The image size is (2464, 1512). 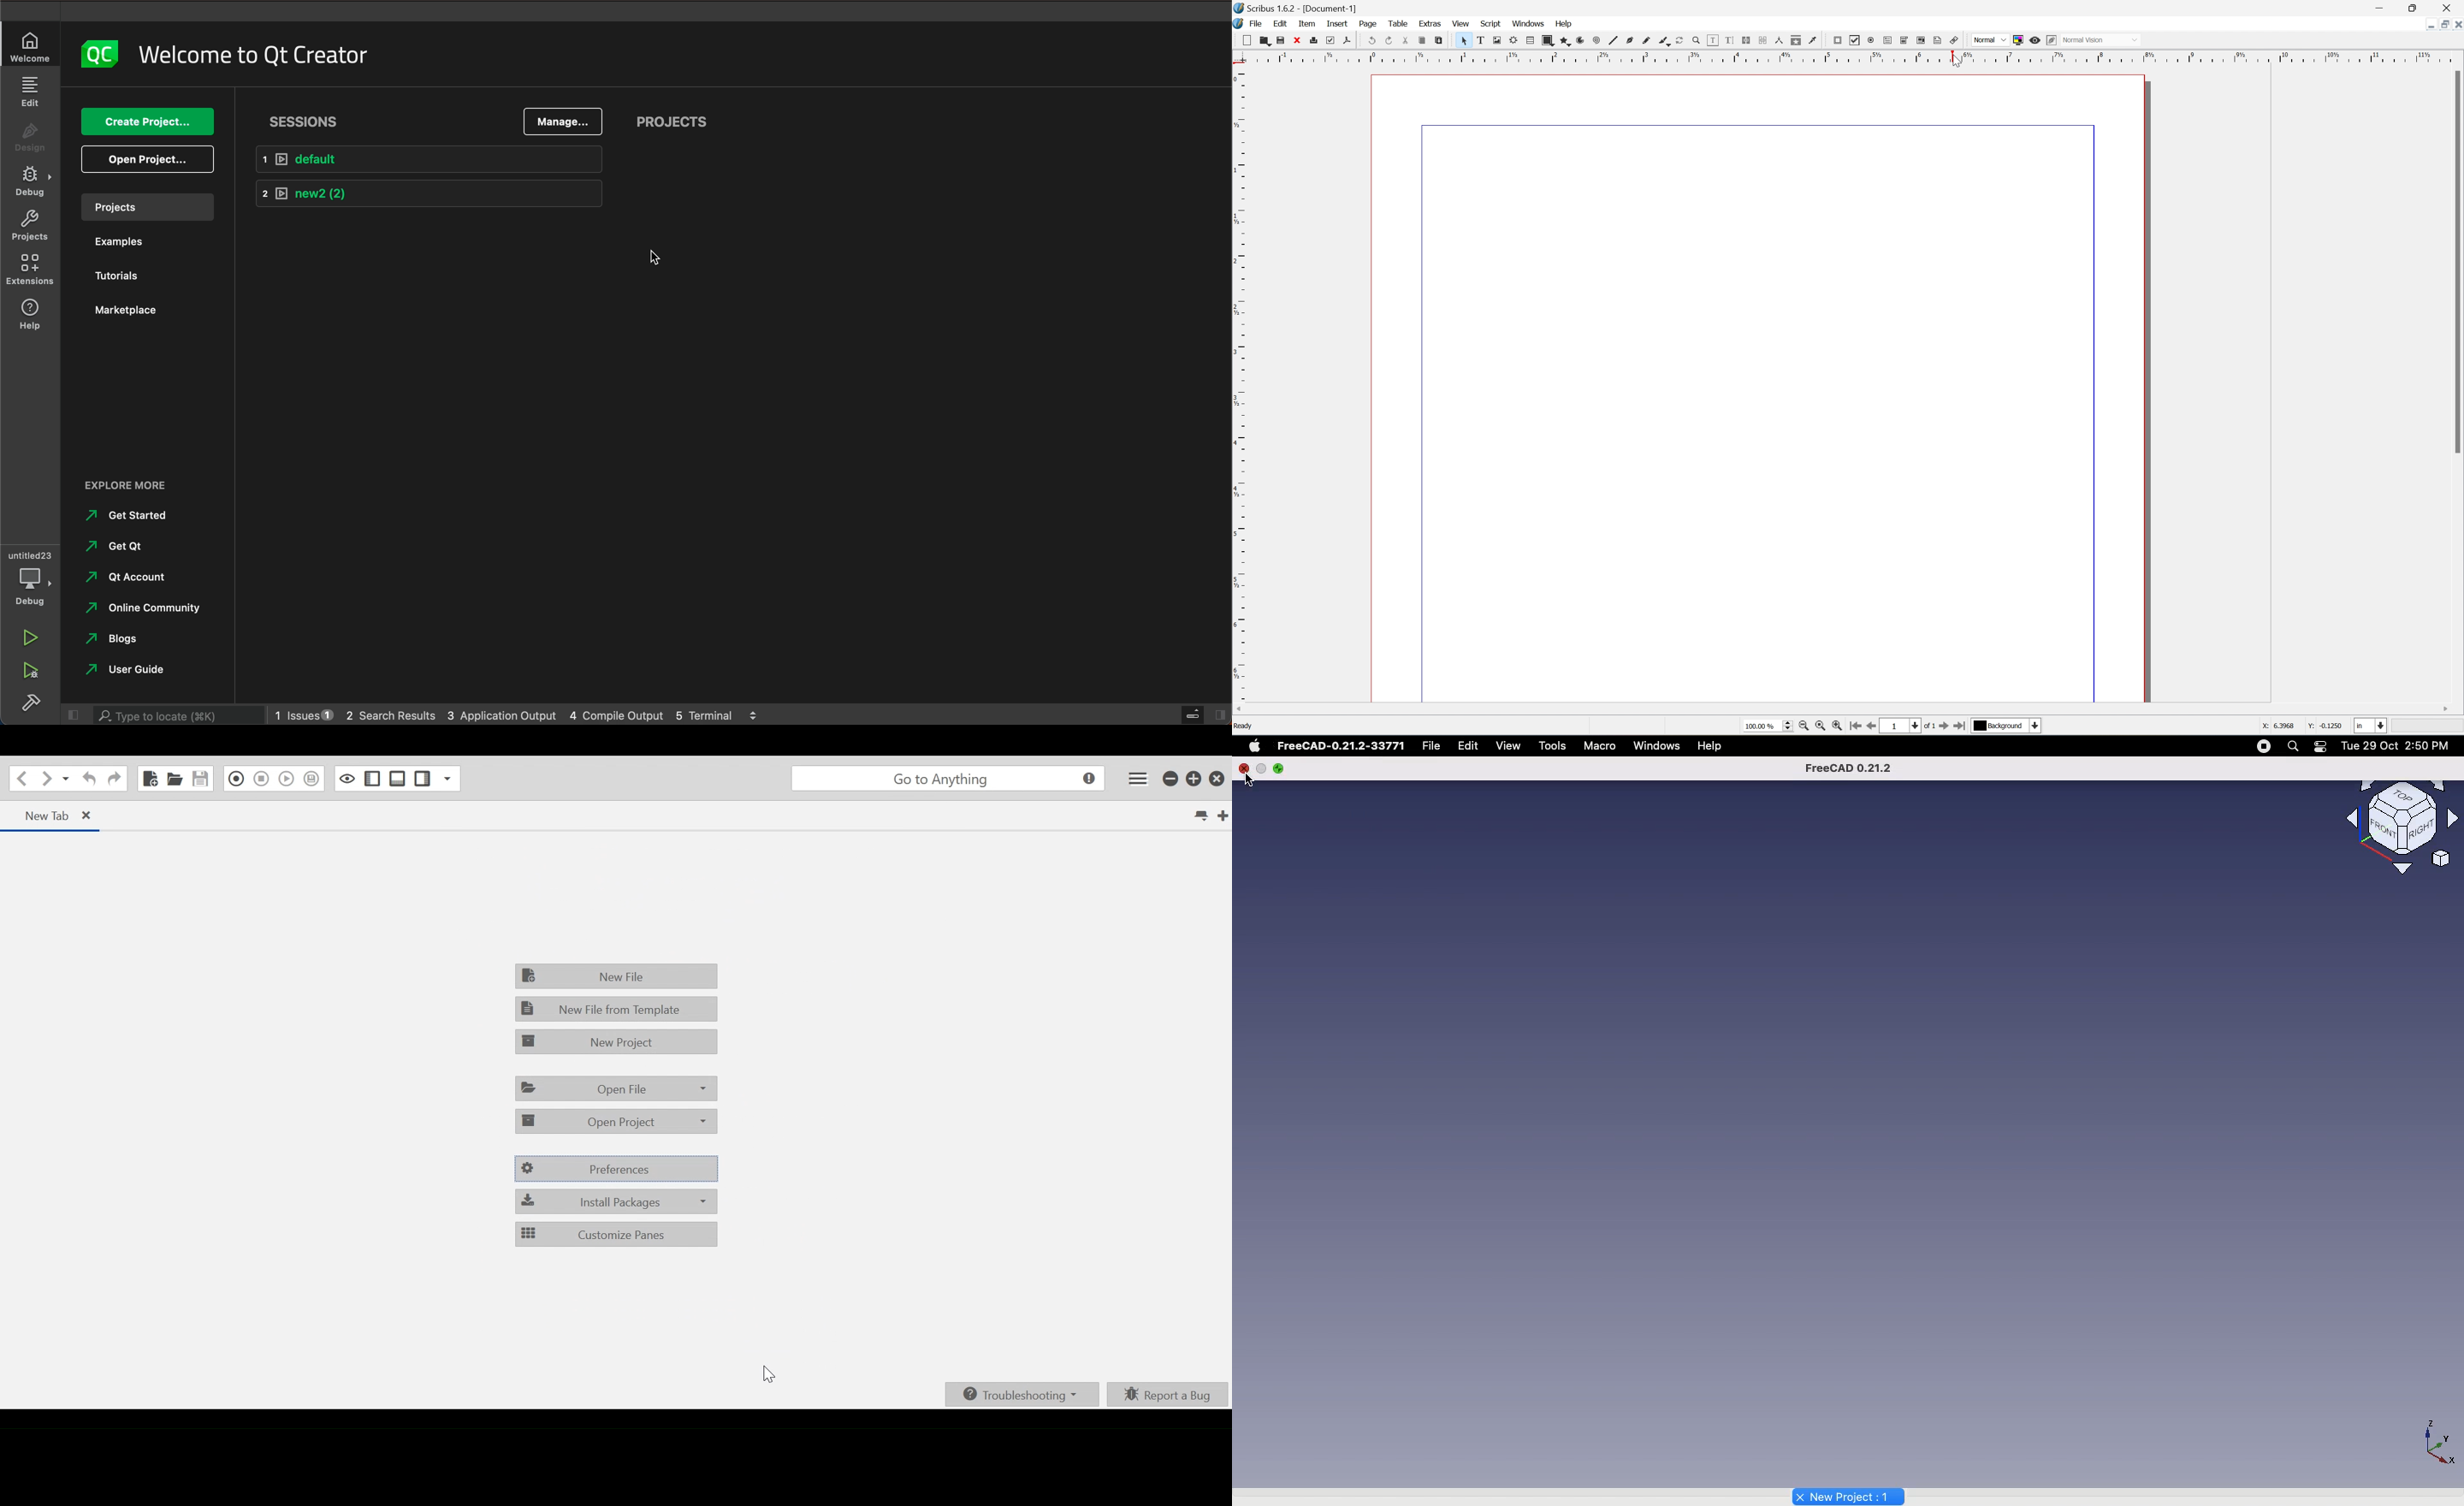 What do you see at coordinates (1256, 22) in the screenshot?
I see `file` at bounding box center [1256, 22].